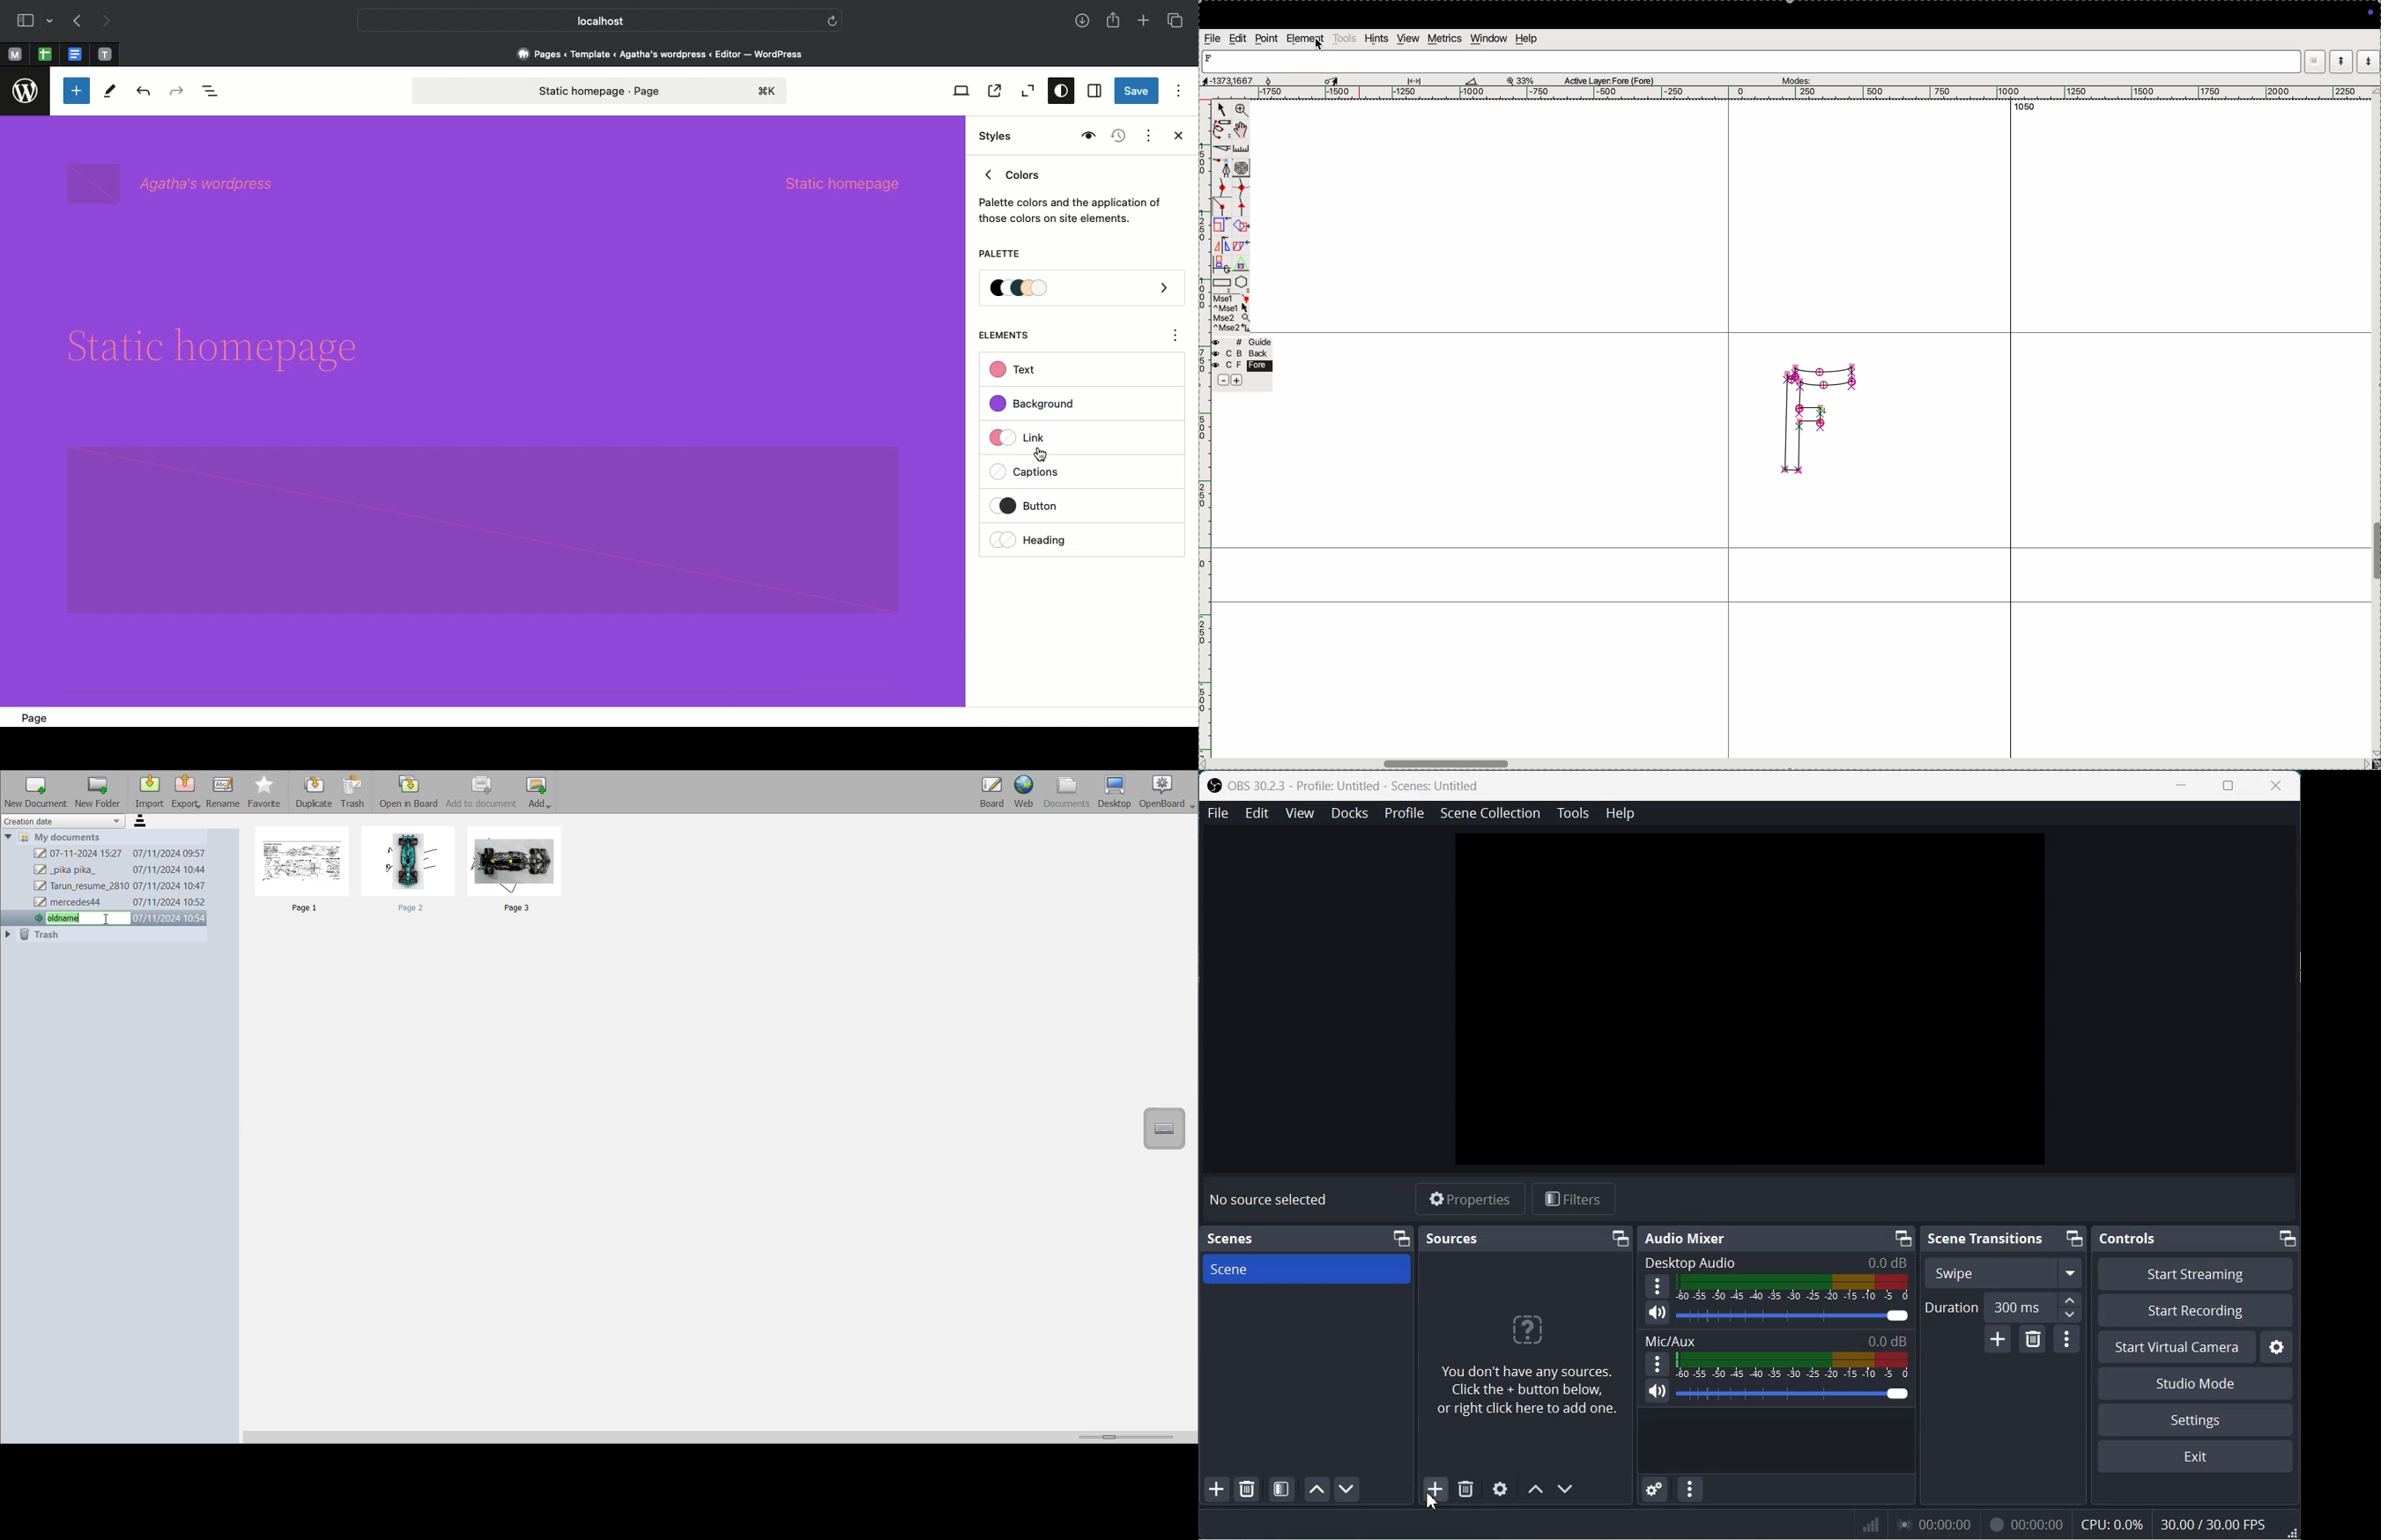 This screenshot has height=1540, width=2408. What do you see at coordinates (1521, 79) in the screenshot?
I see `zoom perecent` at bounding box center [1521, 79].